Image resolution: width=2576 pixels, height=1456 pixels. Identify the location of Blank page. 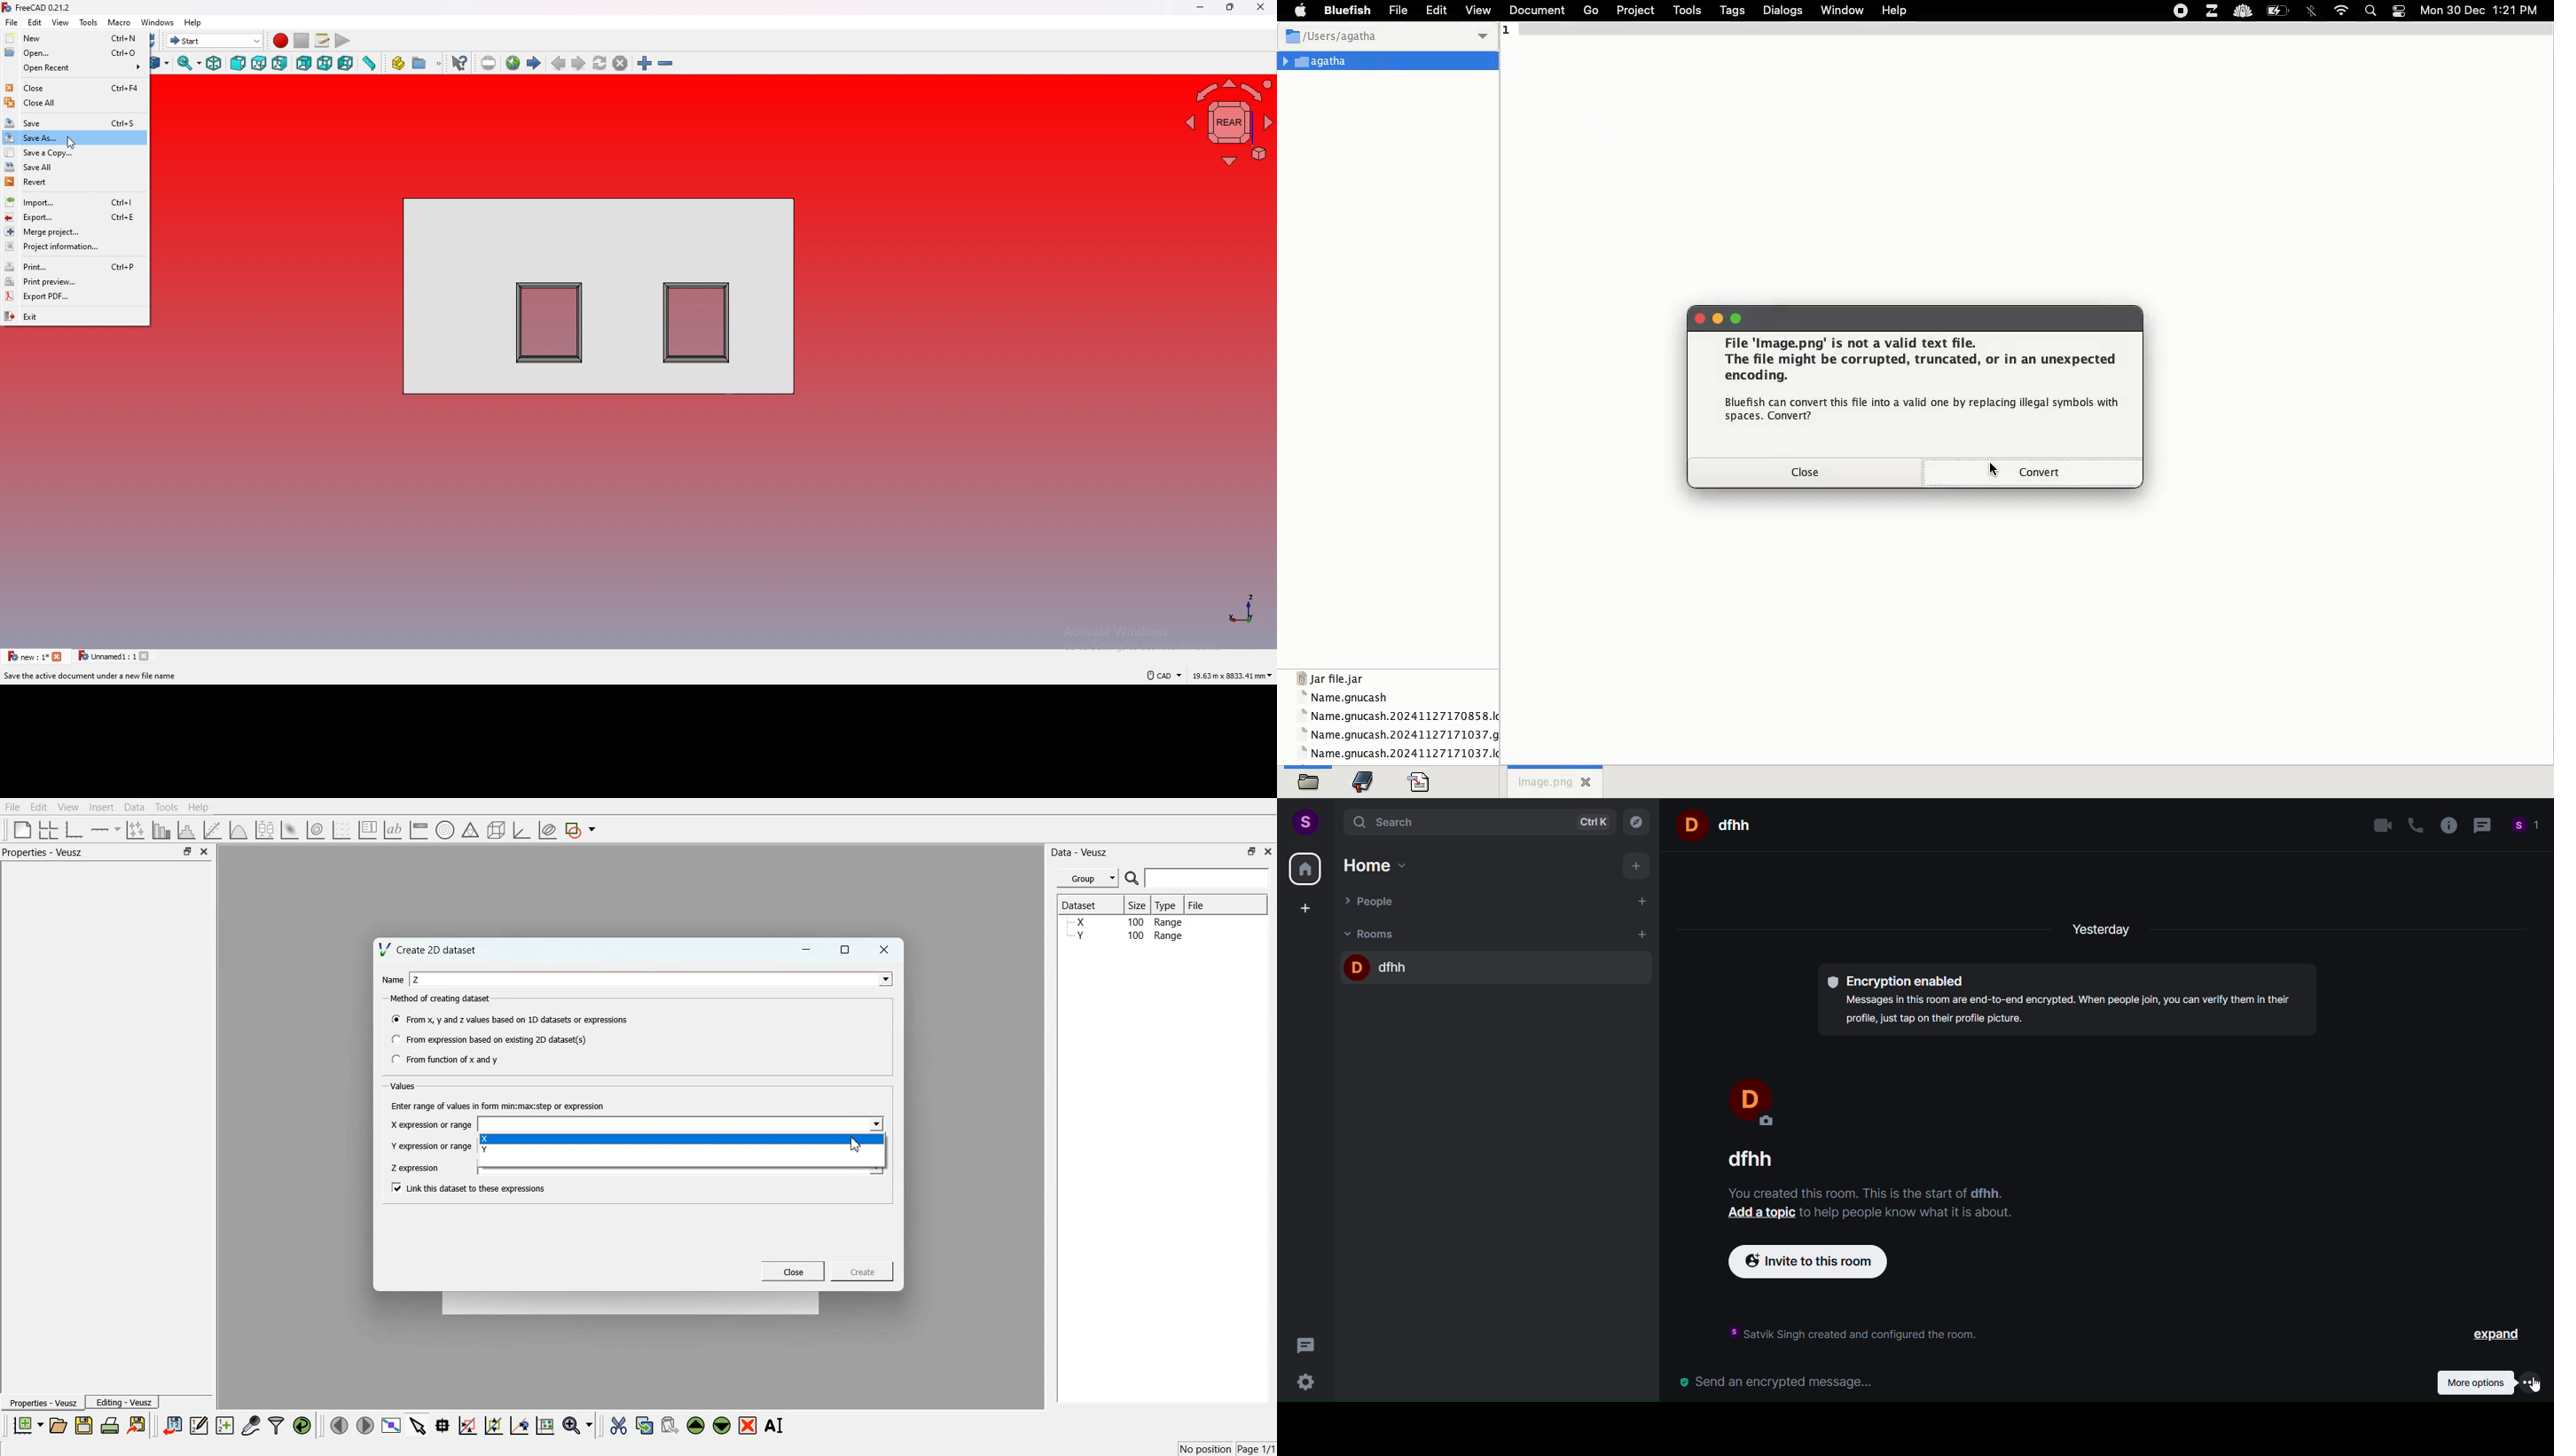
(23, 829).